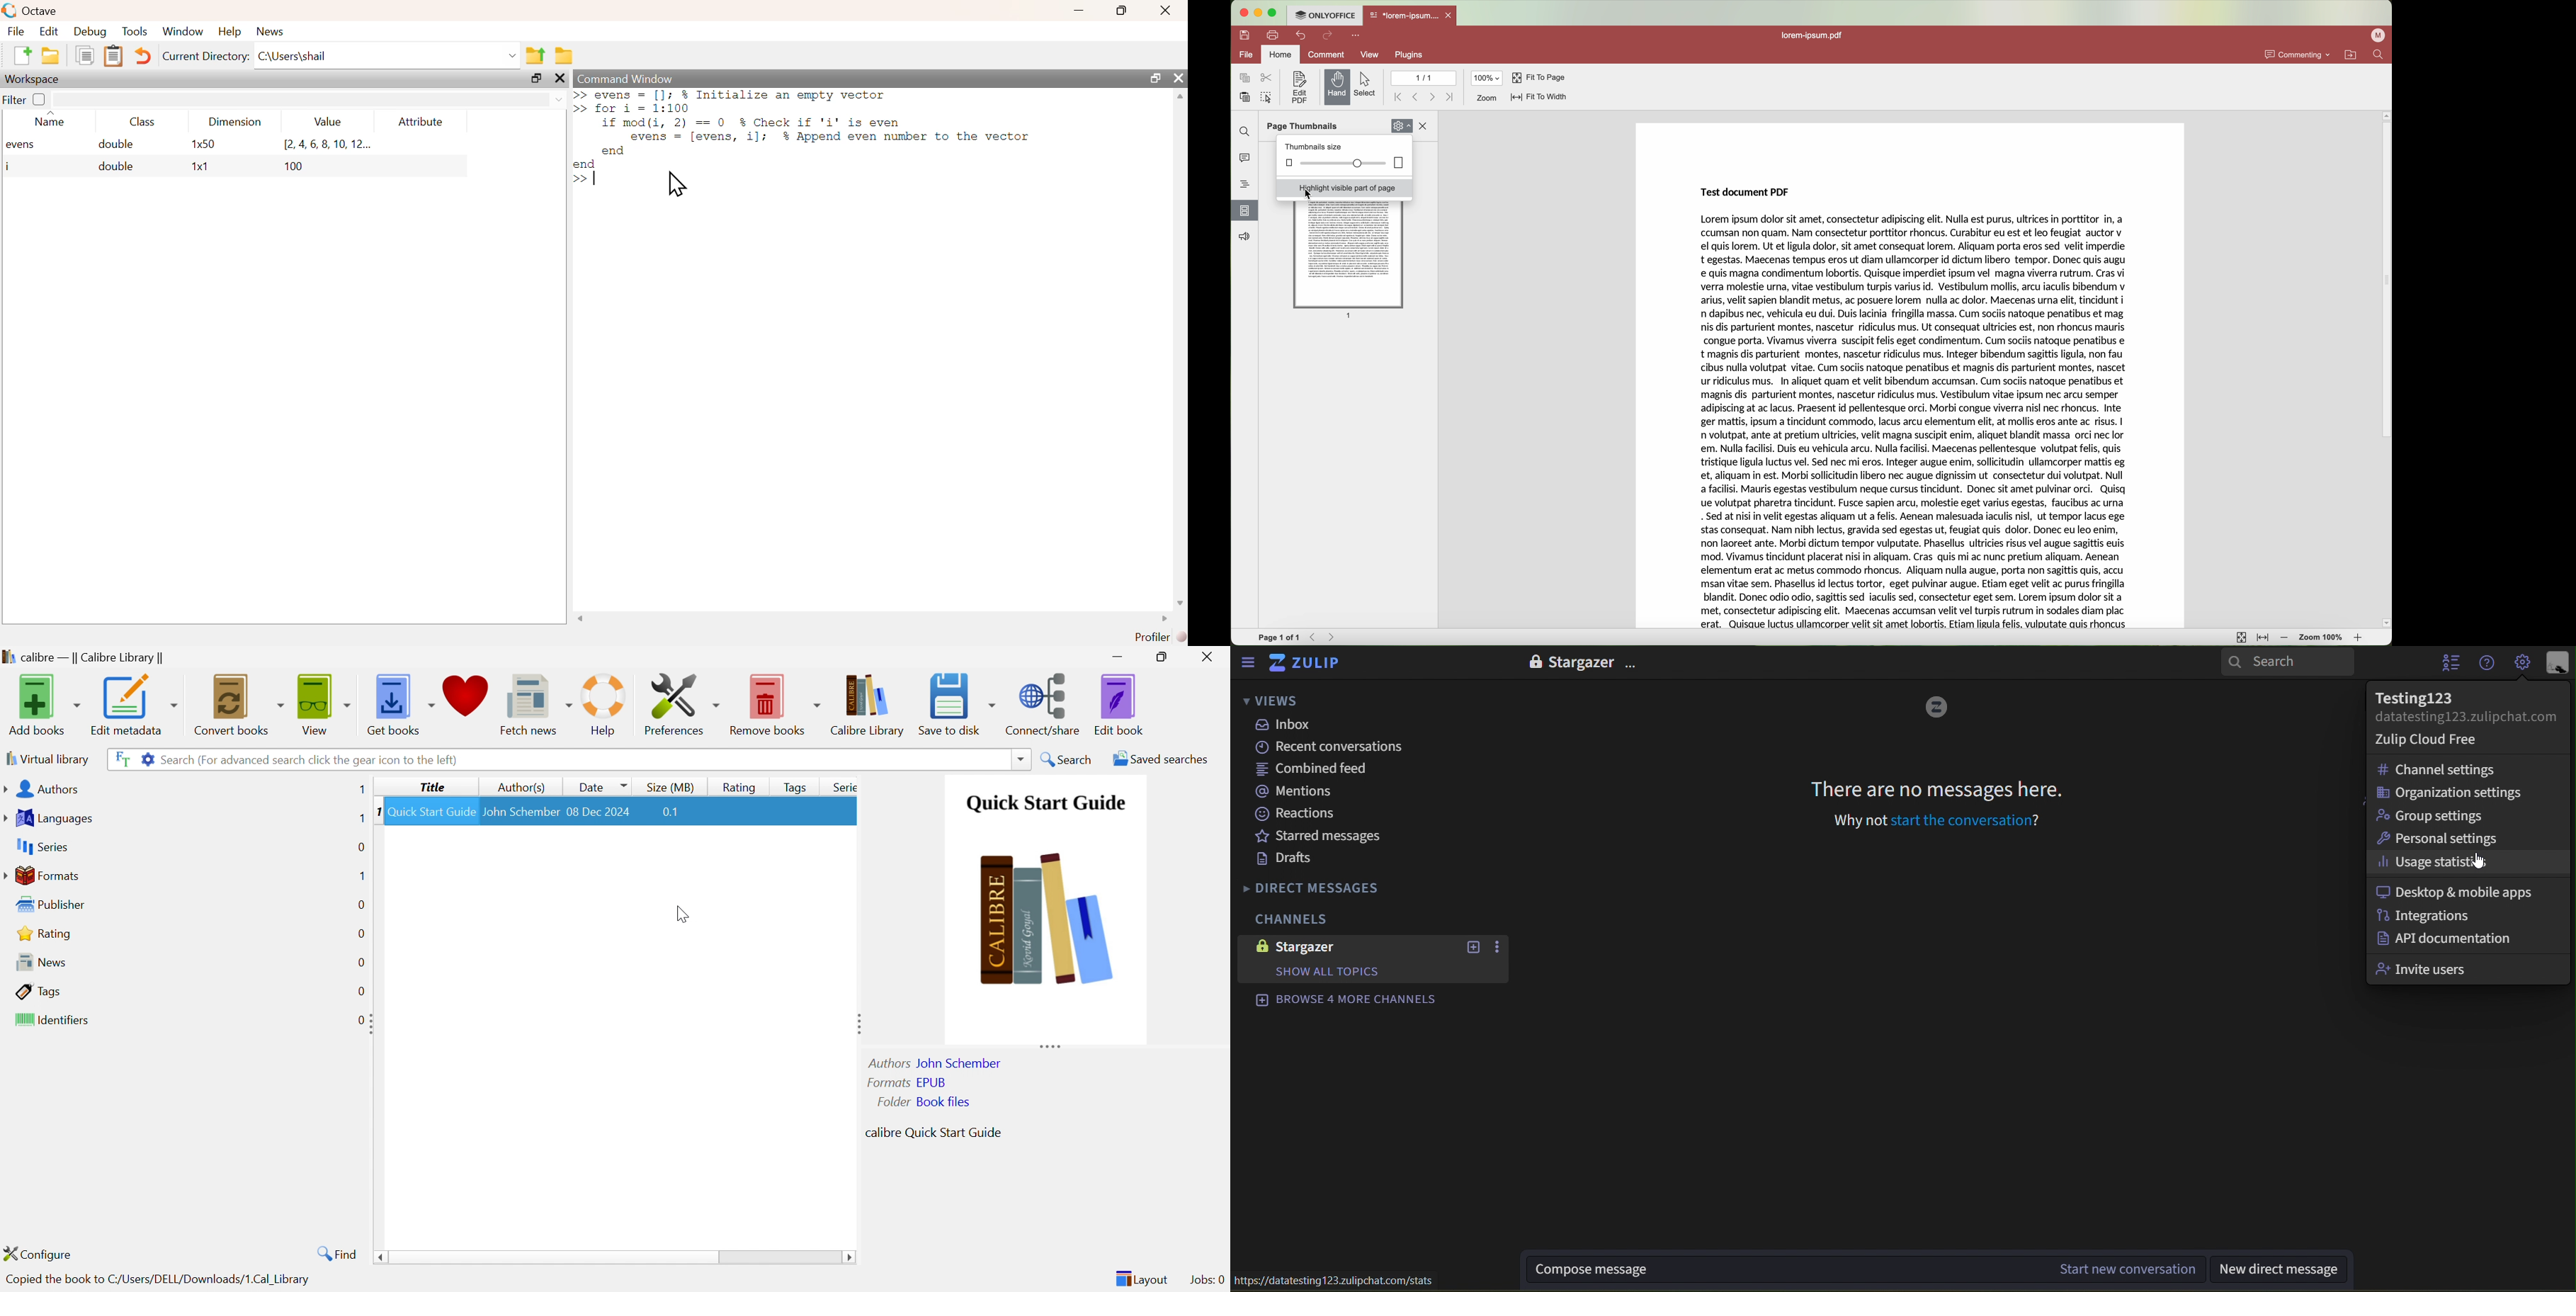 This screenshot has height=1316, width=2576. What do you see at coordinates (42, 874) in the screenshot?
I see `Formats` at bounding box center [42, 874].